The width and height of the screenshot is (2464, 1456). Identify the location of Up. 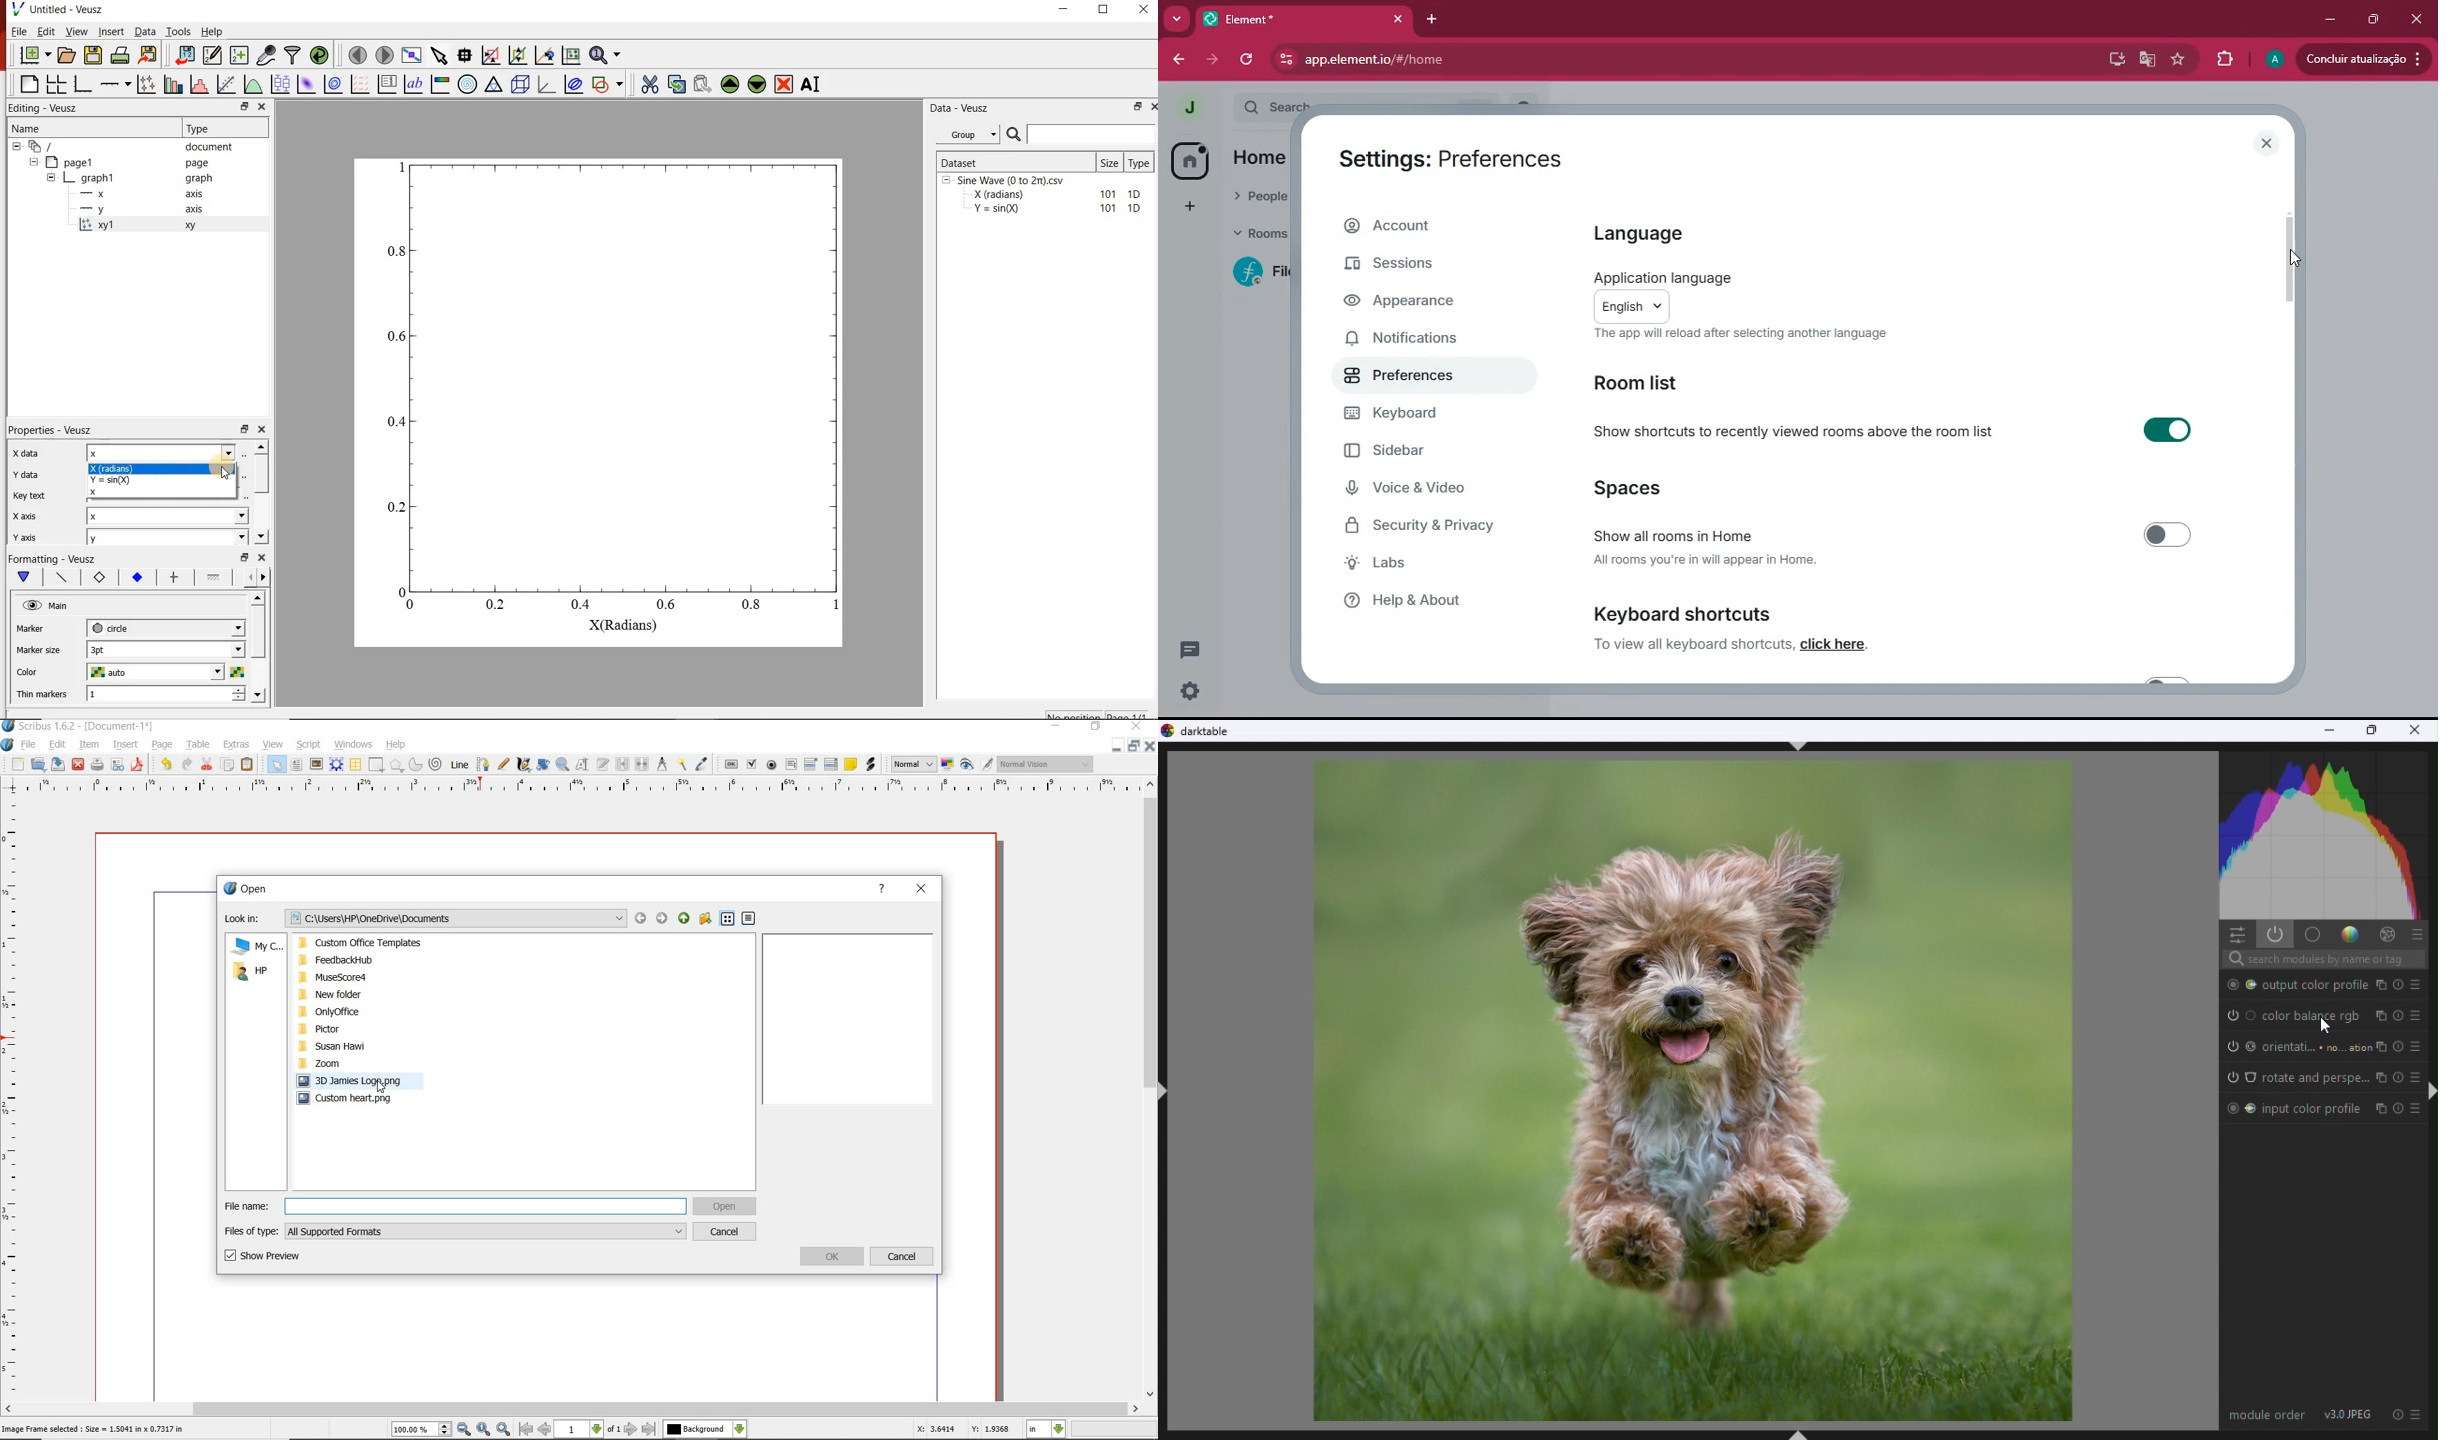
(257, 599).